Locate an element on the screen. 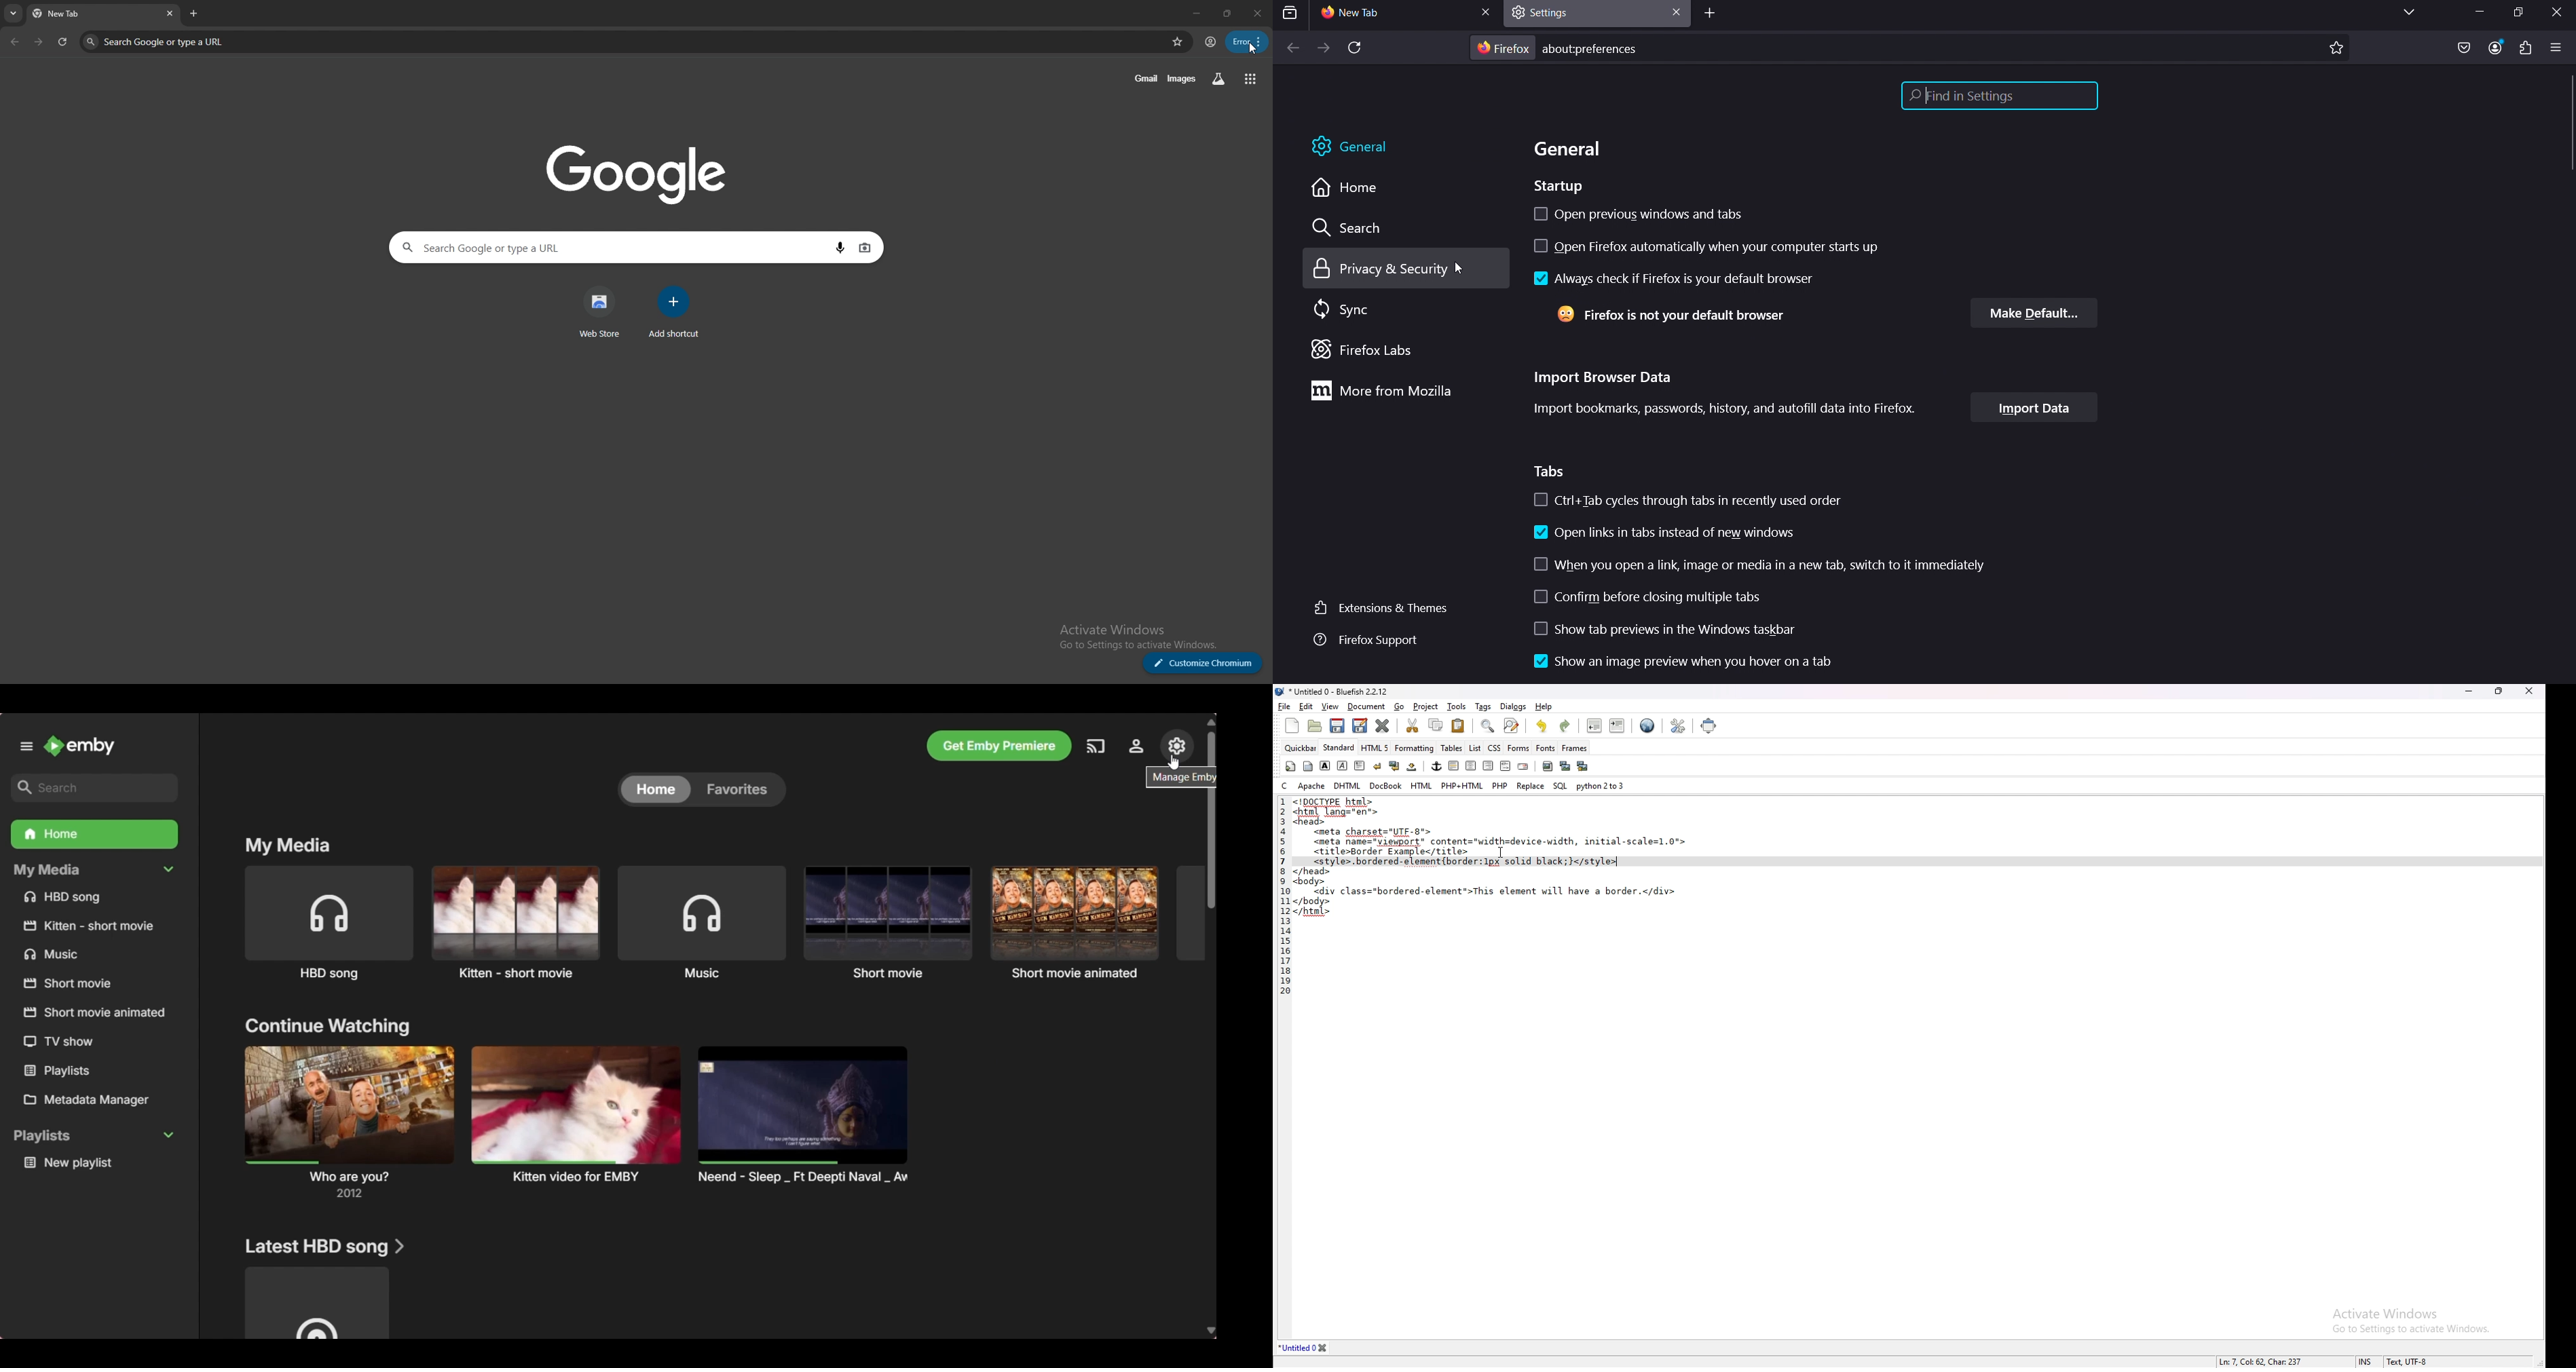  * Untitled 0 - Bluefish 2.2.12 is located at coordinates (1339, 693).